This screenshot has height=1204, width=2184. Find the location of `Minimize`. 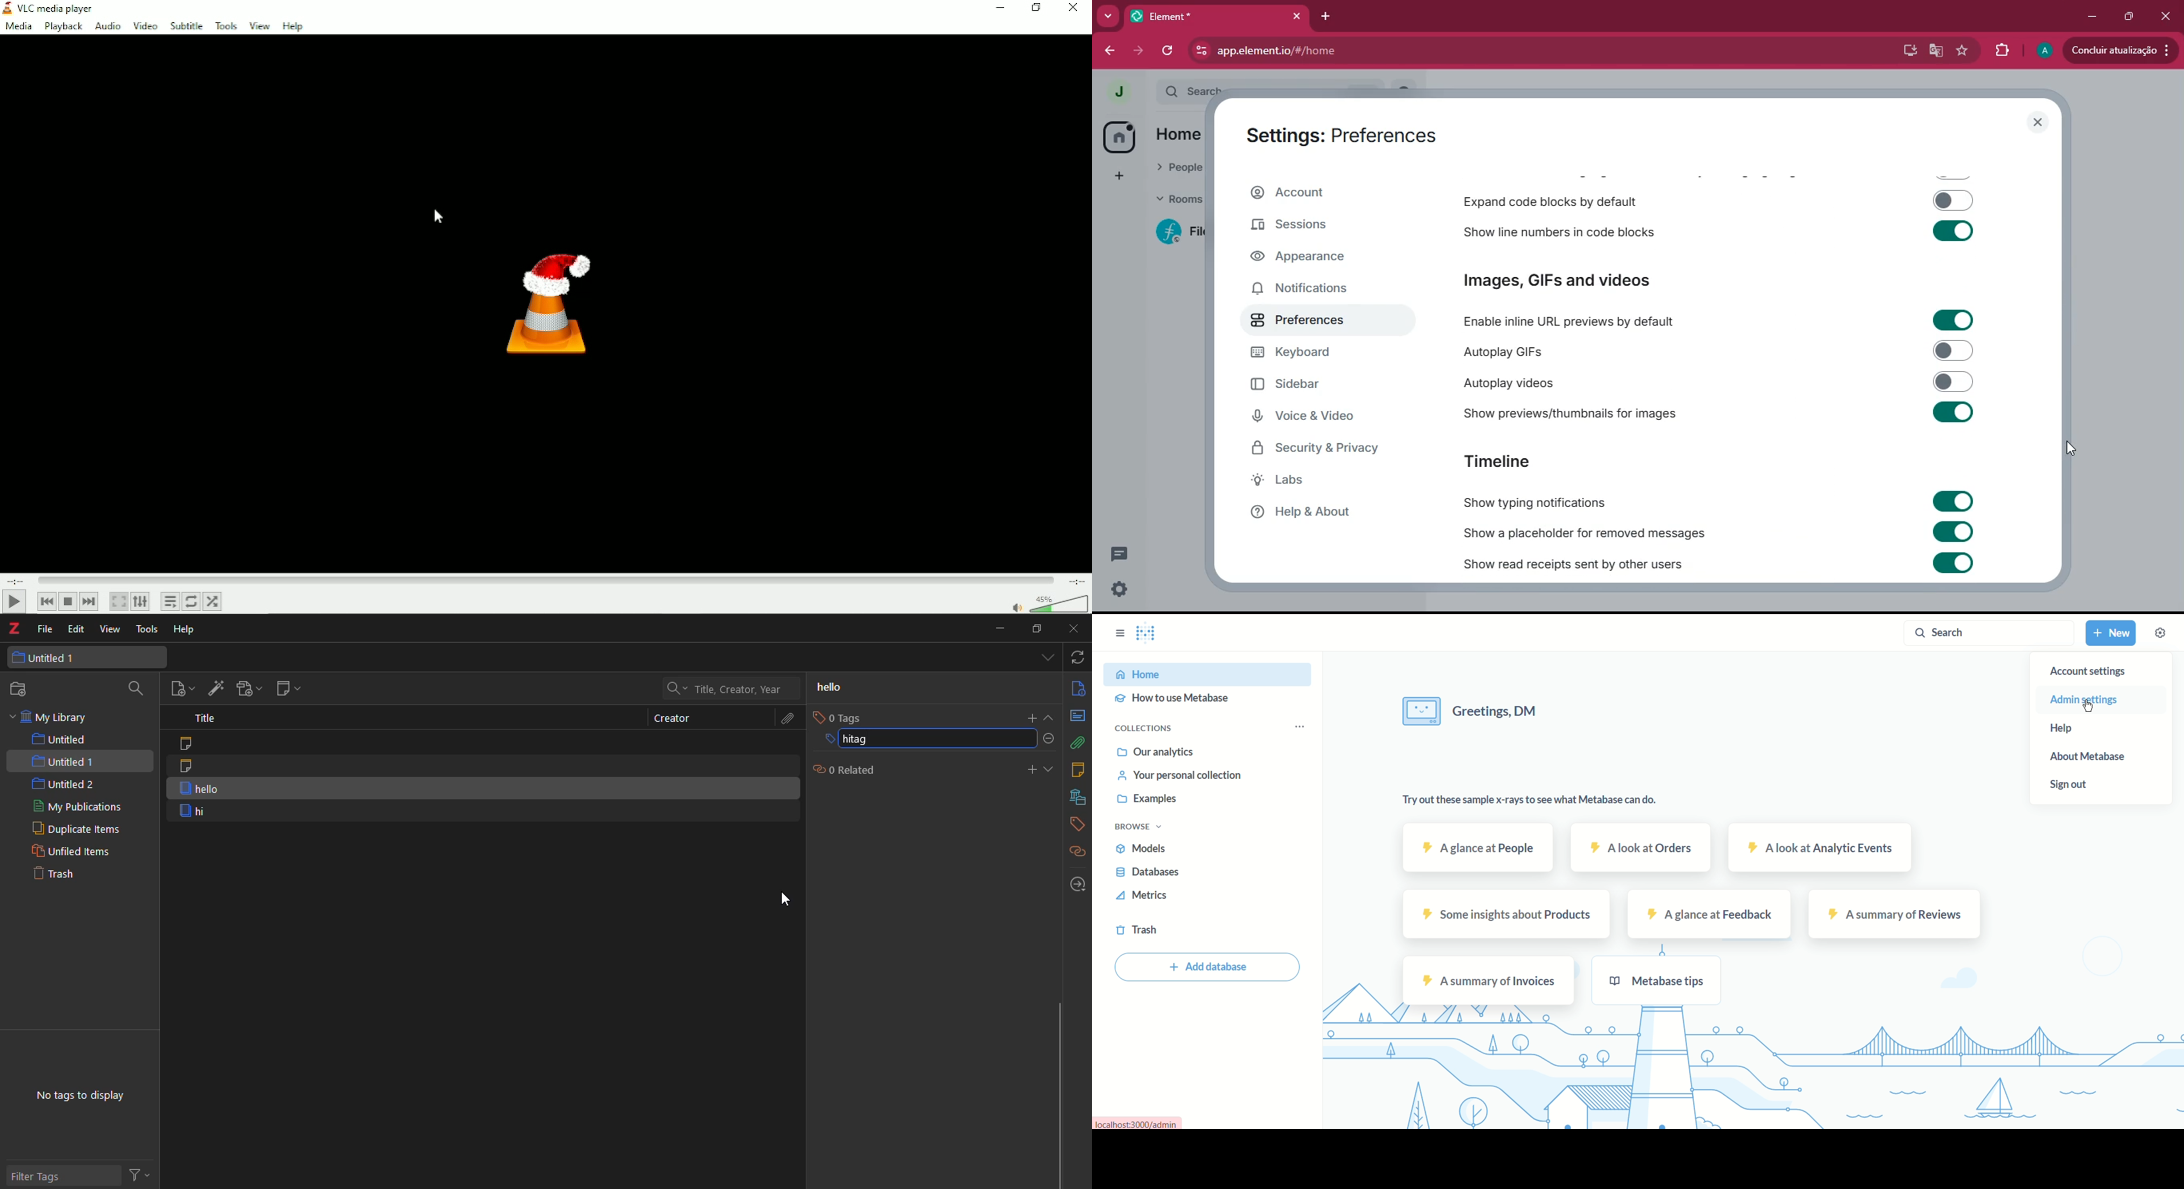

Minimize is located at coordinates (999, 10).